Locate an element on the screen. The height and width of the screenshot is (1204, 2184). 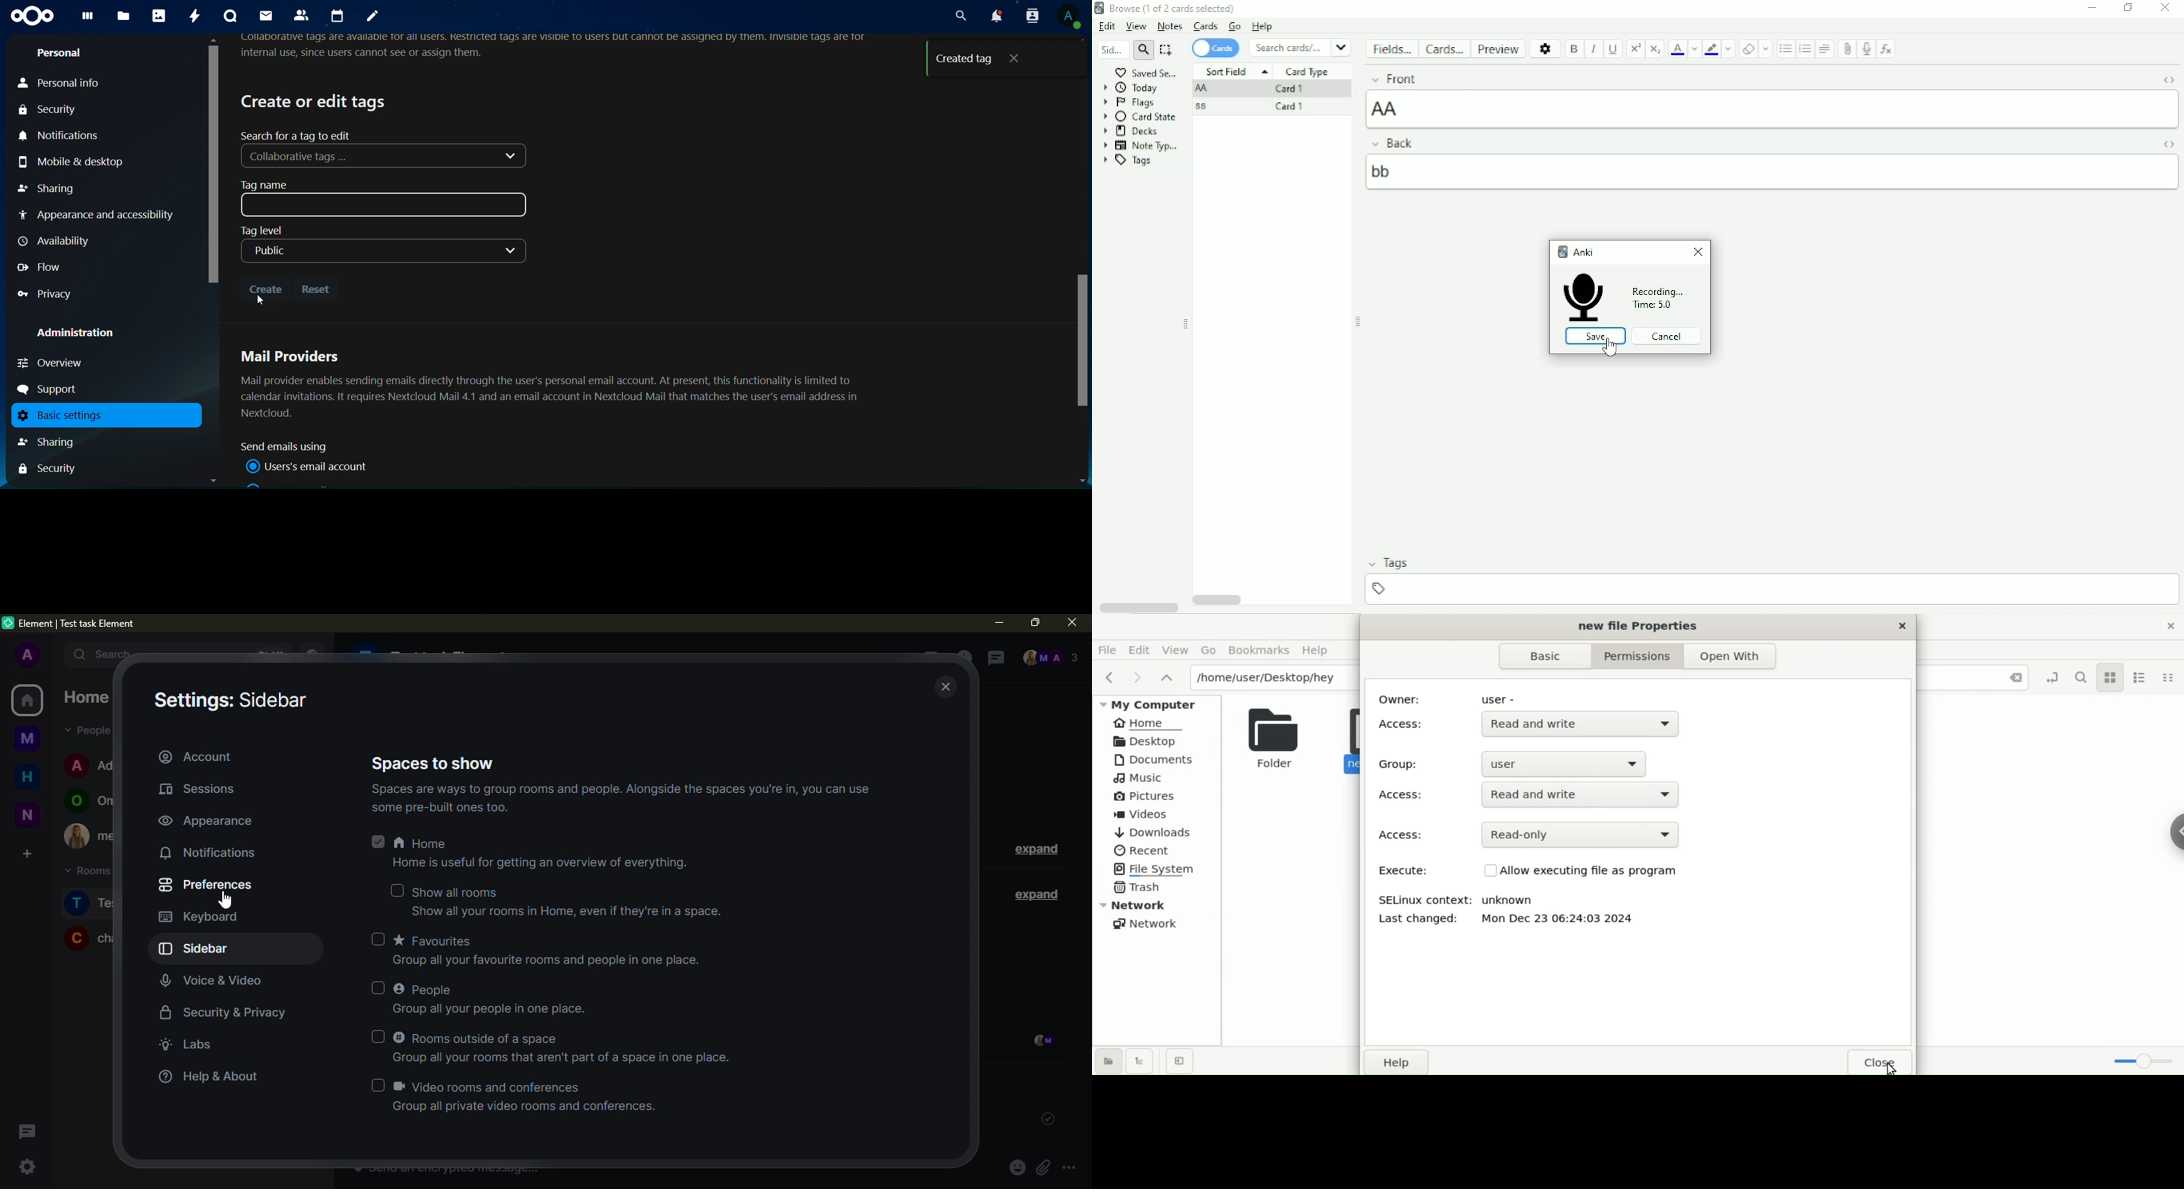
notifications is located at coordinates (995, 16).